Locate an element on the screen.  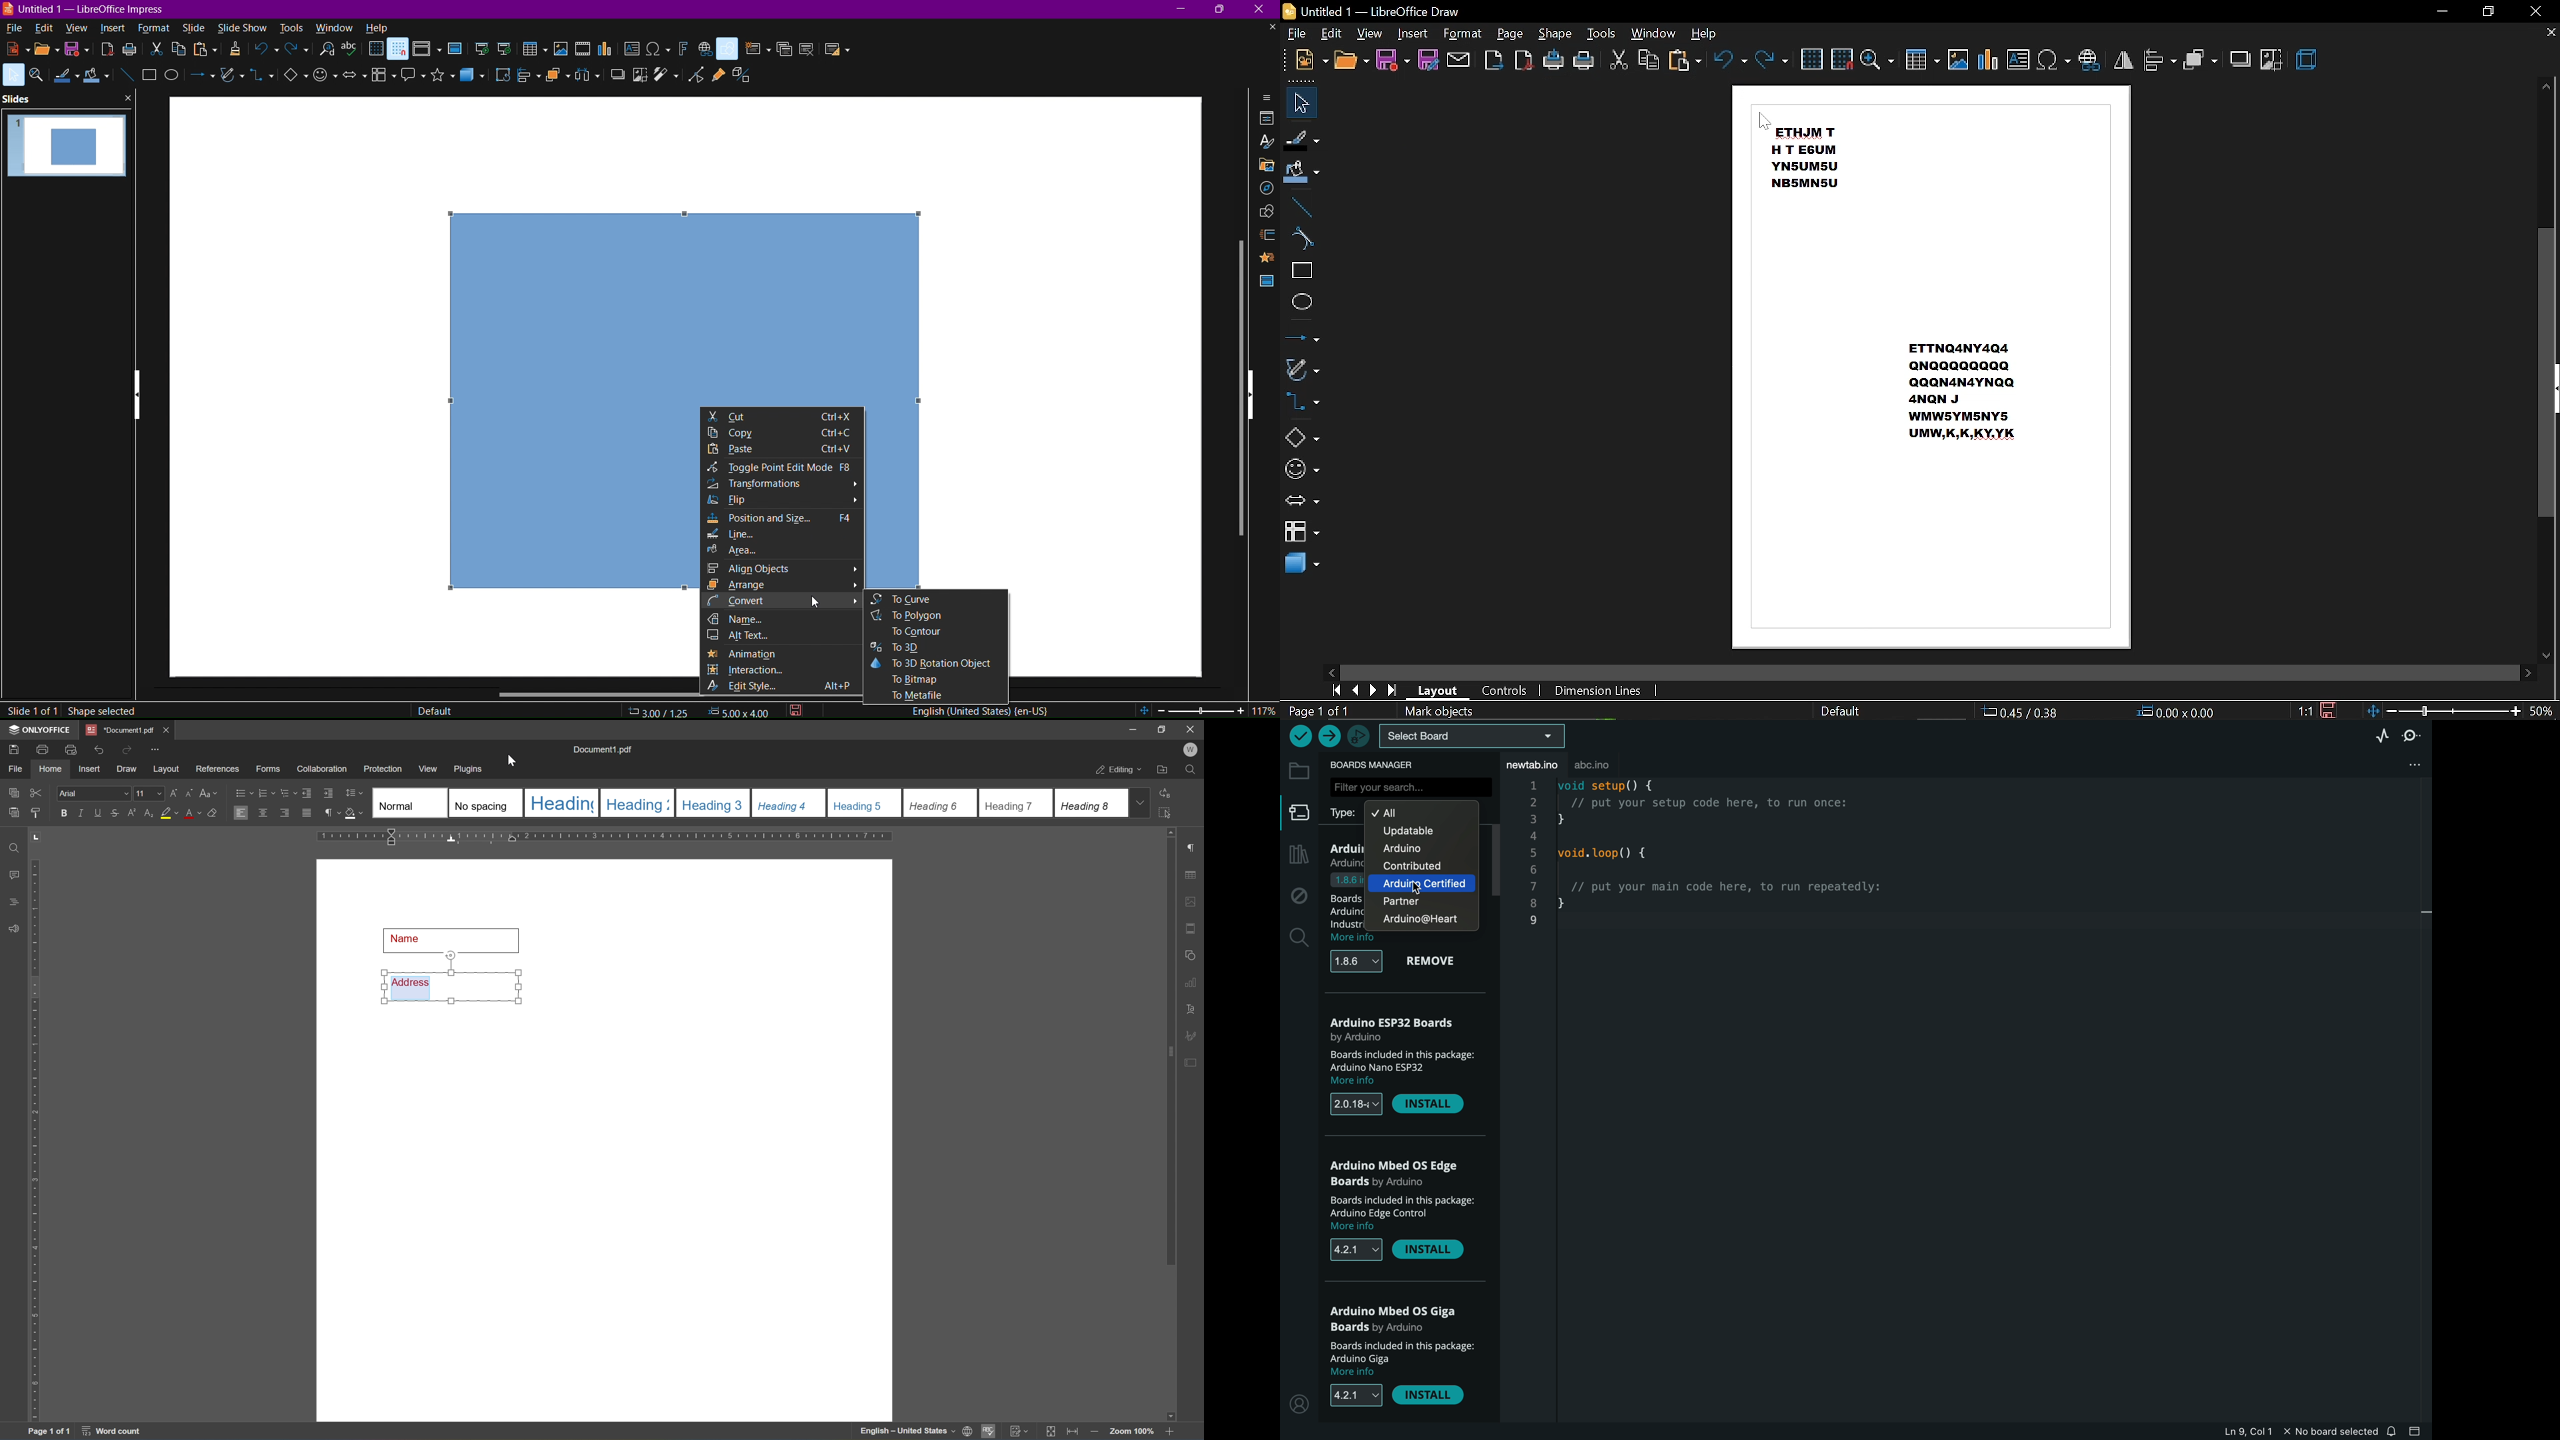
change case is located at coordinates (210, 795).